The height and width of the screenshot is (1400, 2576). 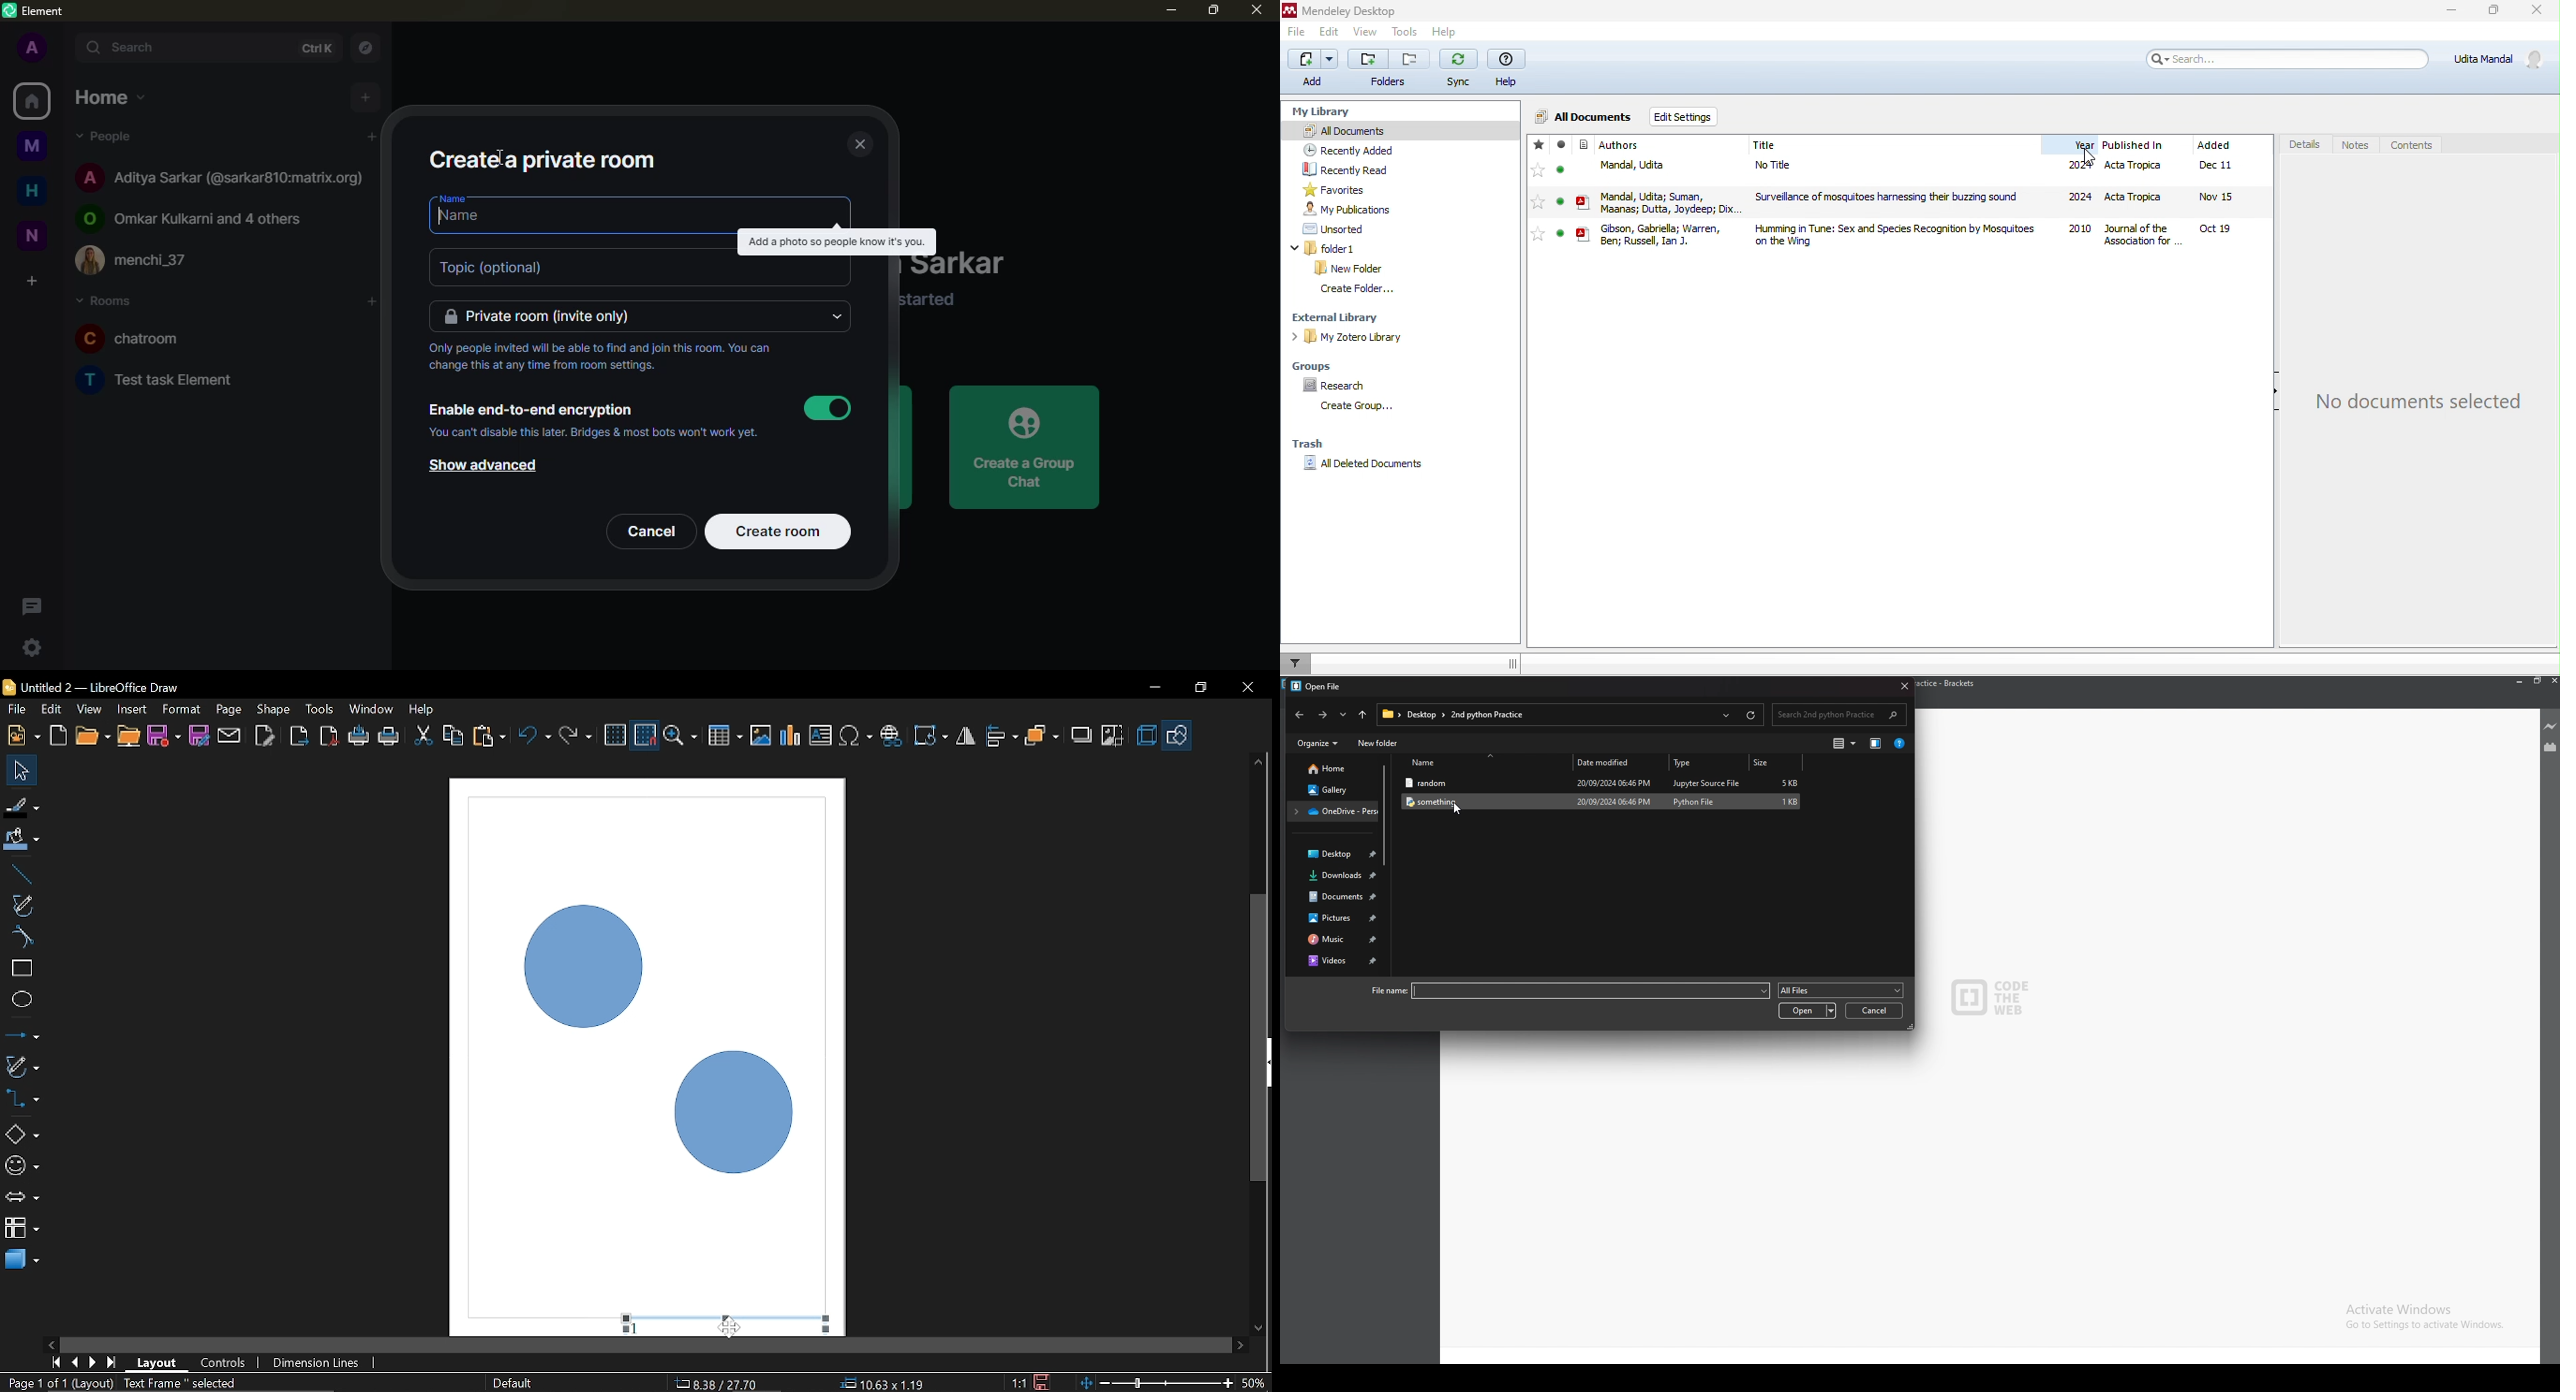 What do you see at coordinates (1541, 193) in the screenshot?
I see `favorite` at bounding box center [1541, 193].